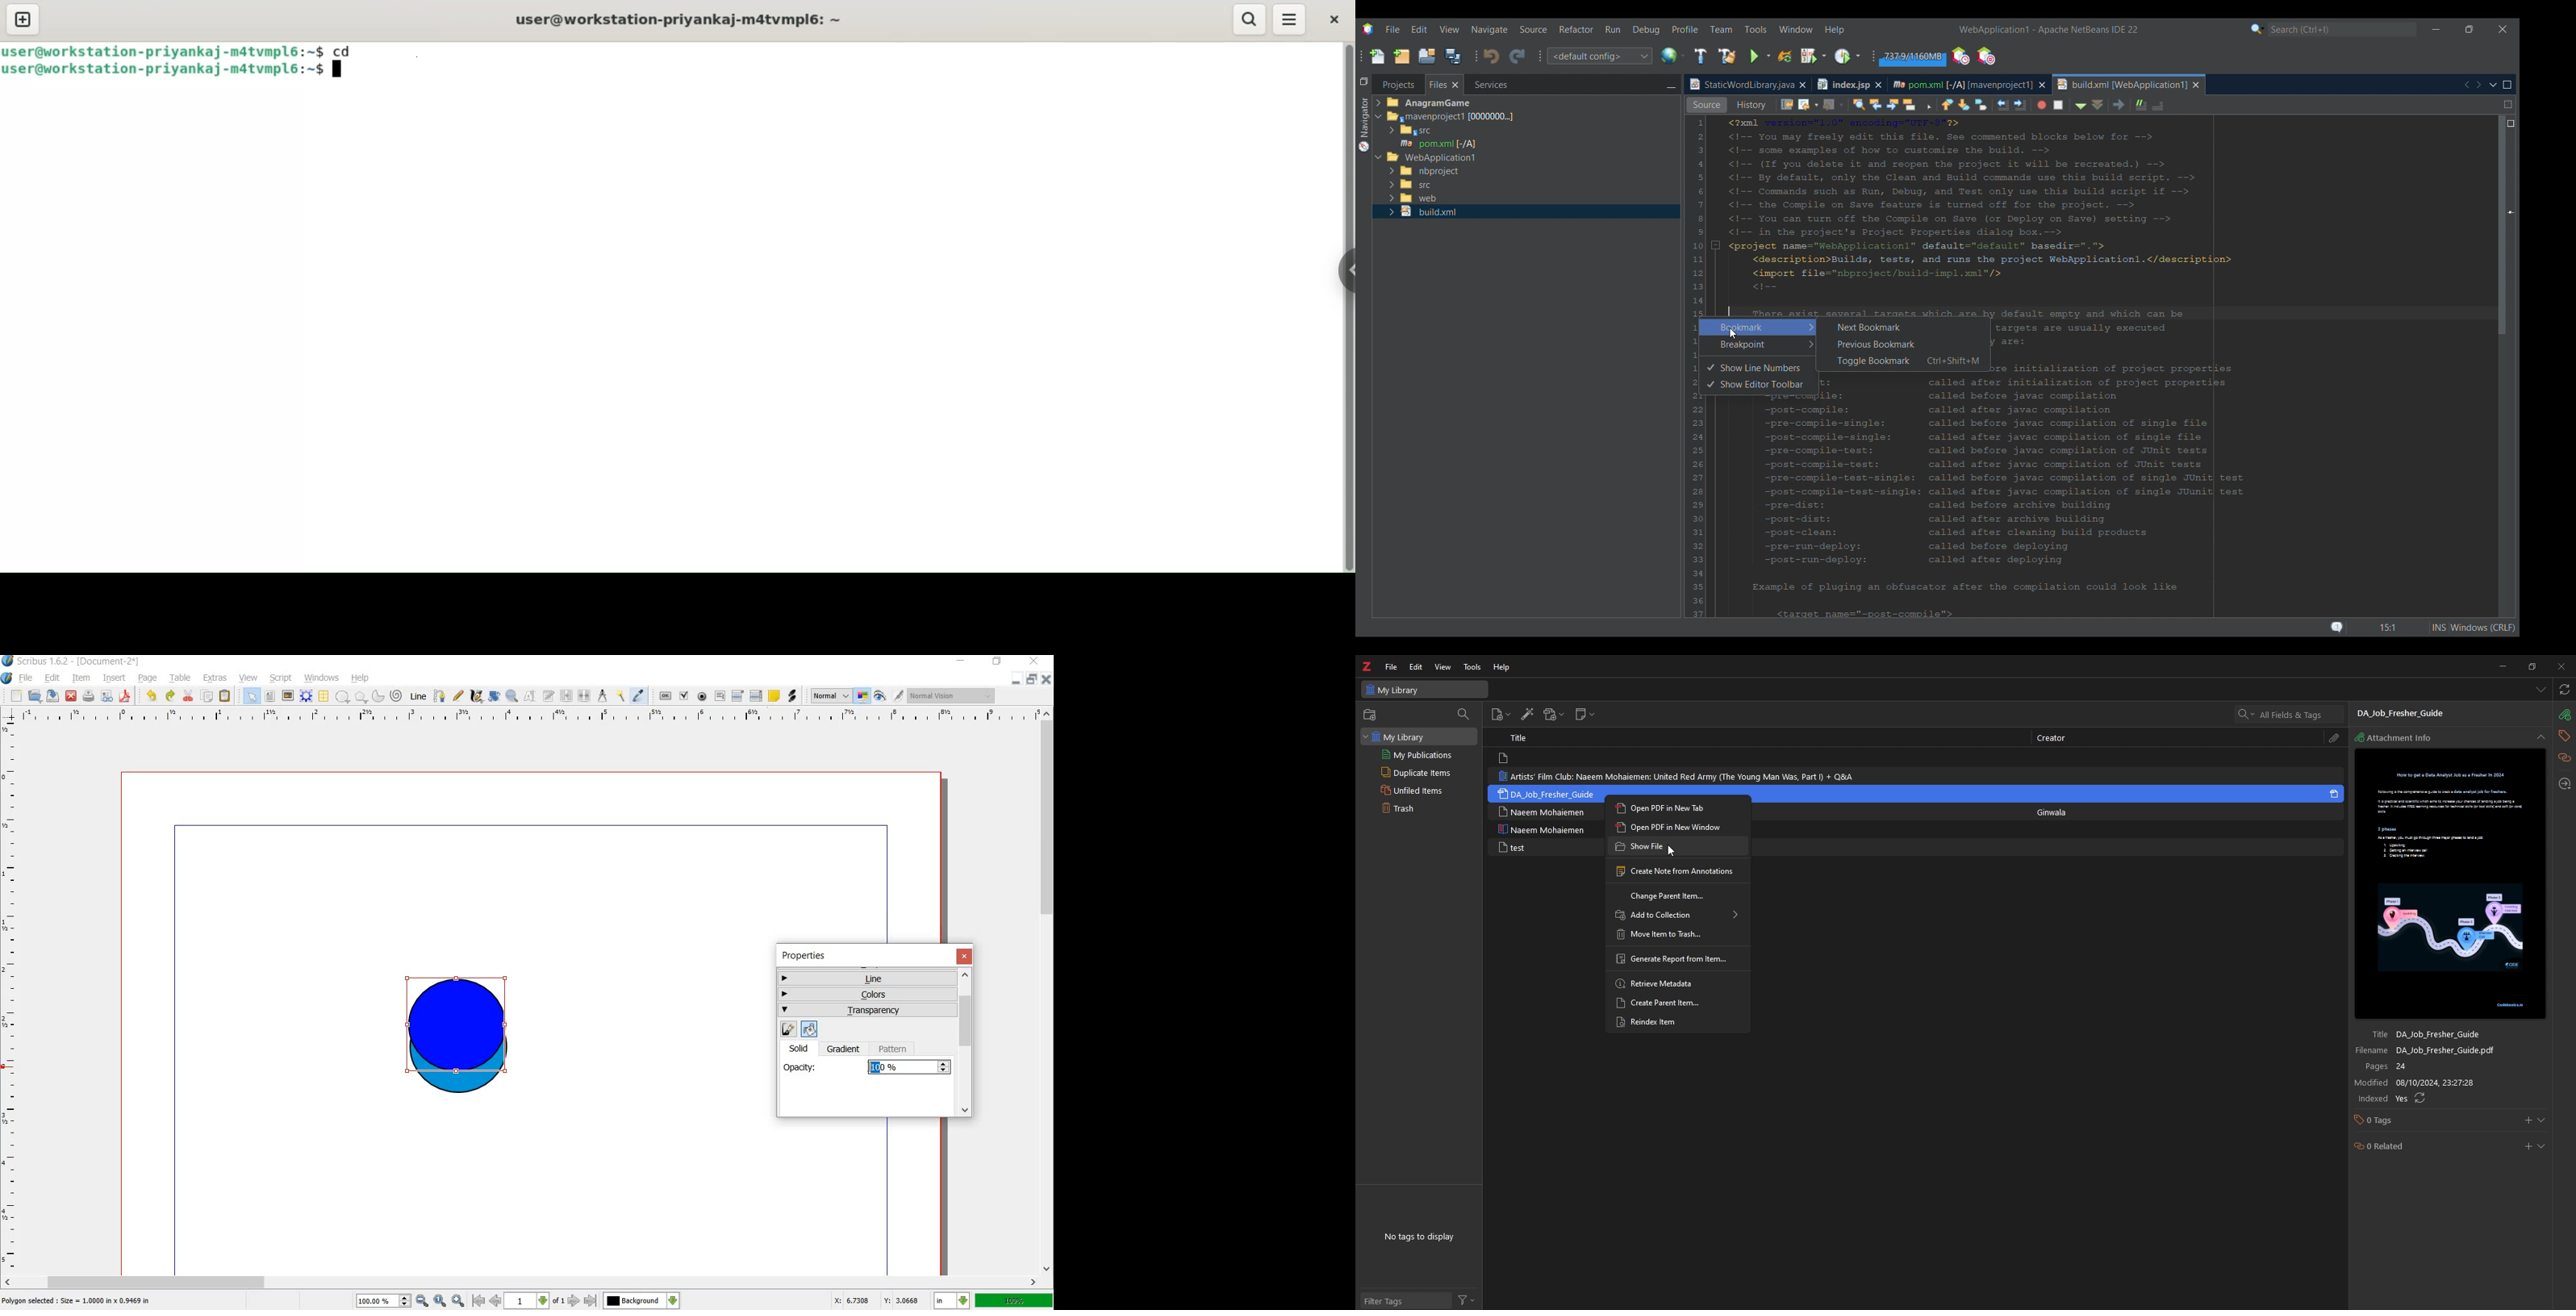  What do you see at coordinates (1424, 690) in the screenshot?
I see `my library` at bounding box center [1424, 690].